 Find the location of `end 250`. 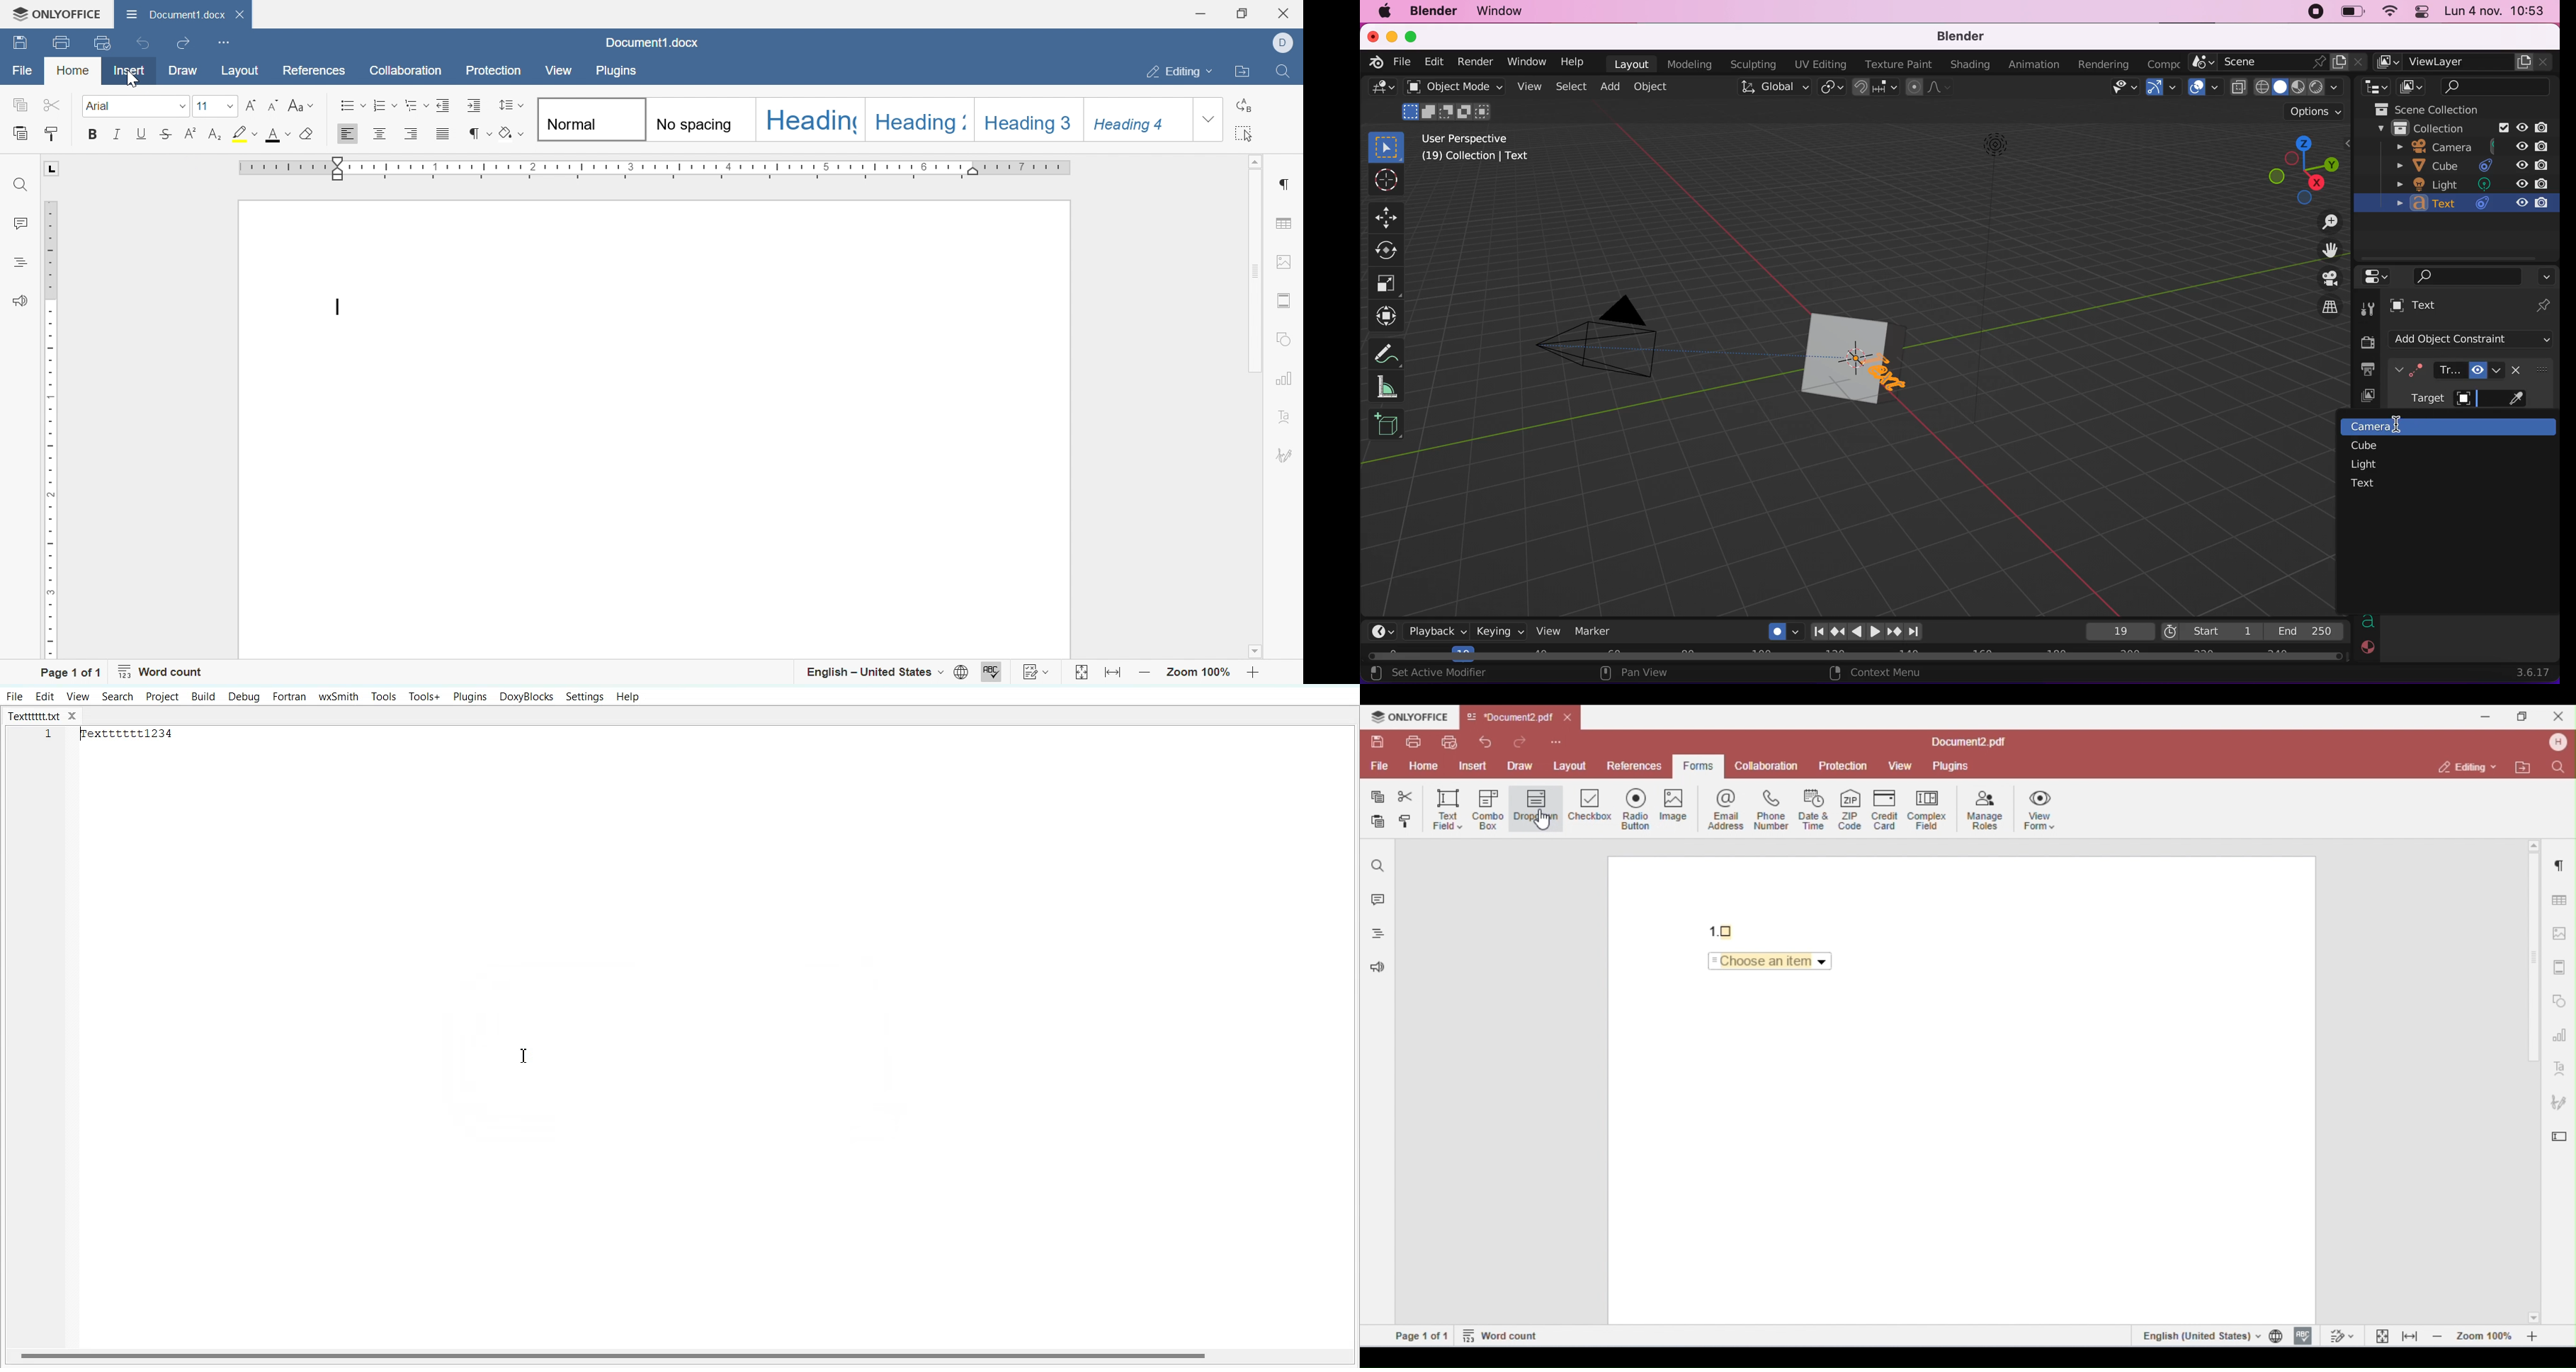

end 250 is located at coordinates (2305, 631).